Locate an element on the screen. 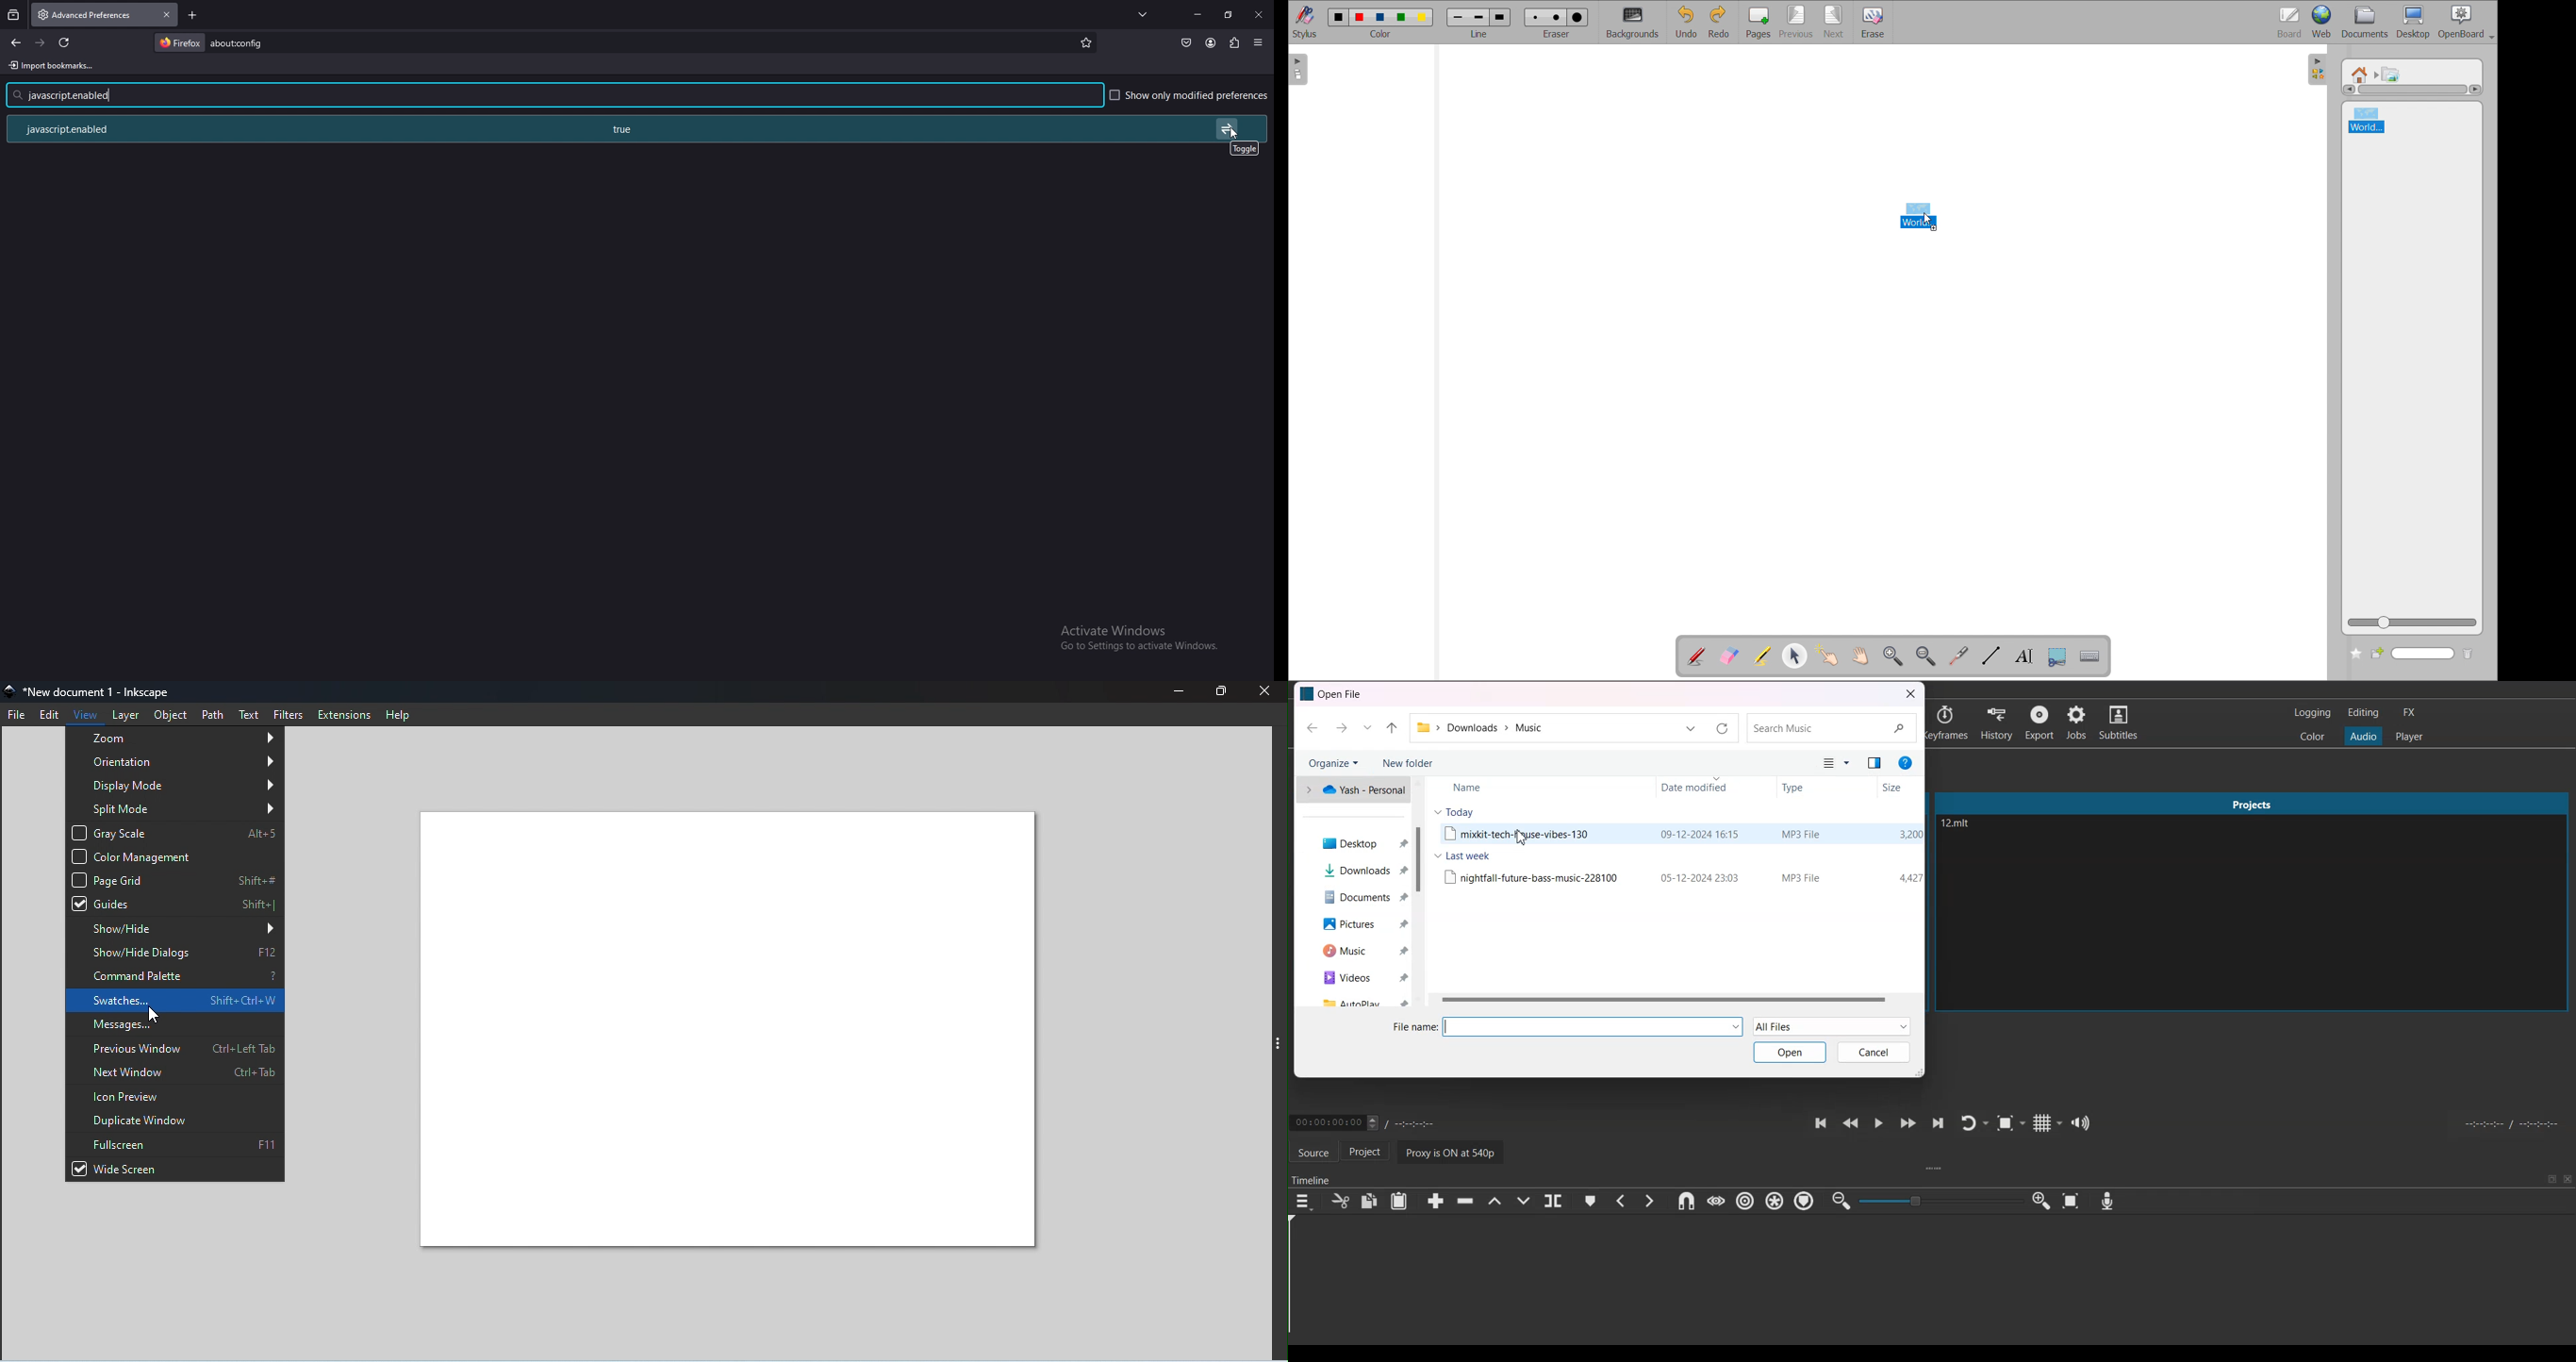 The width and height of the screenshot is (2576, 1372). list all tabs is located at coordinates (1144, 13).